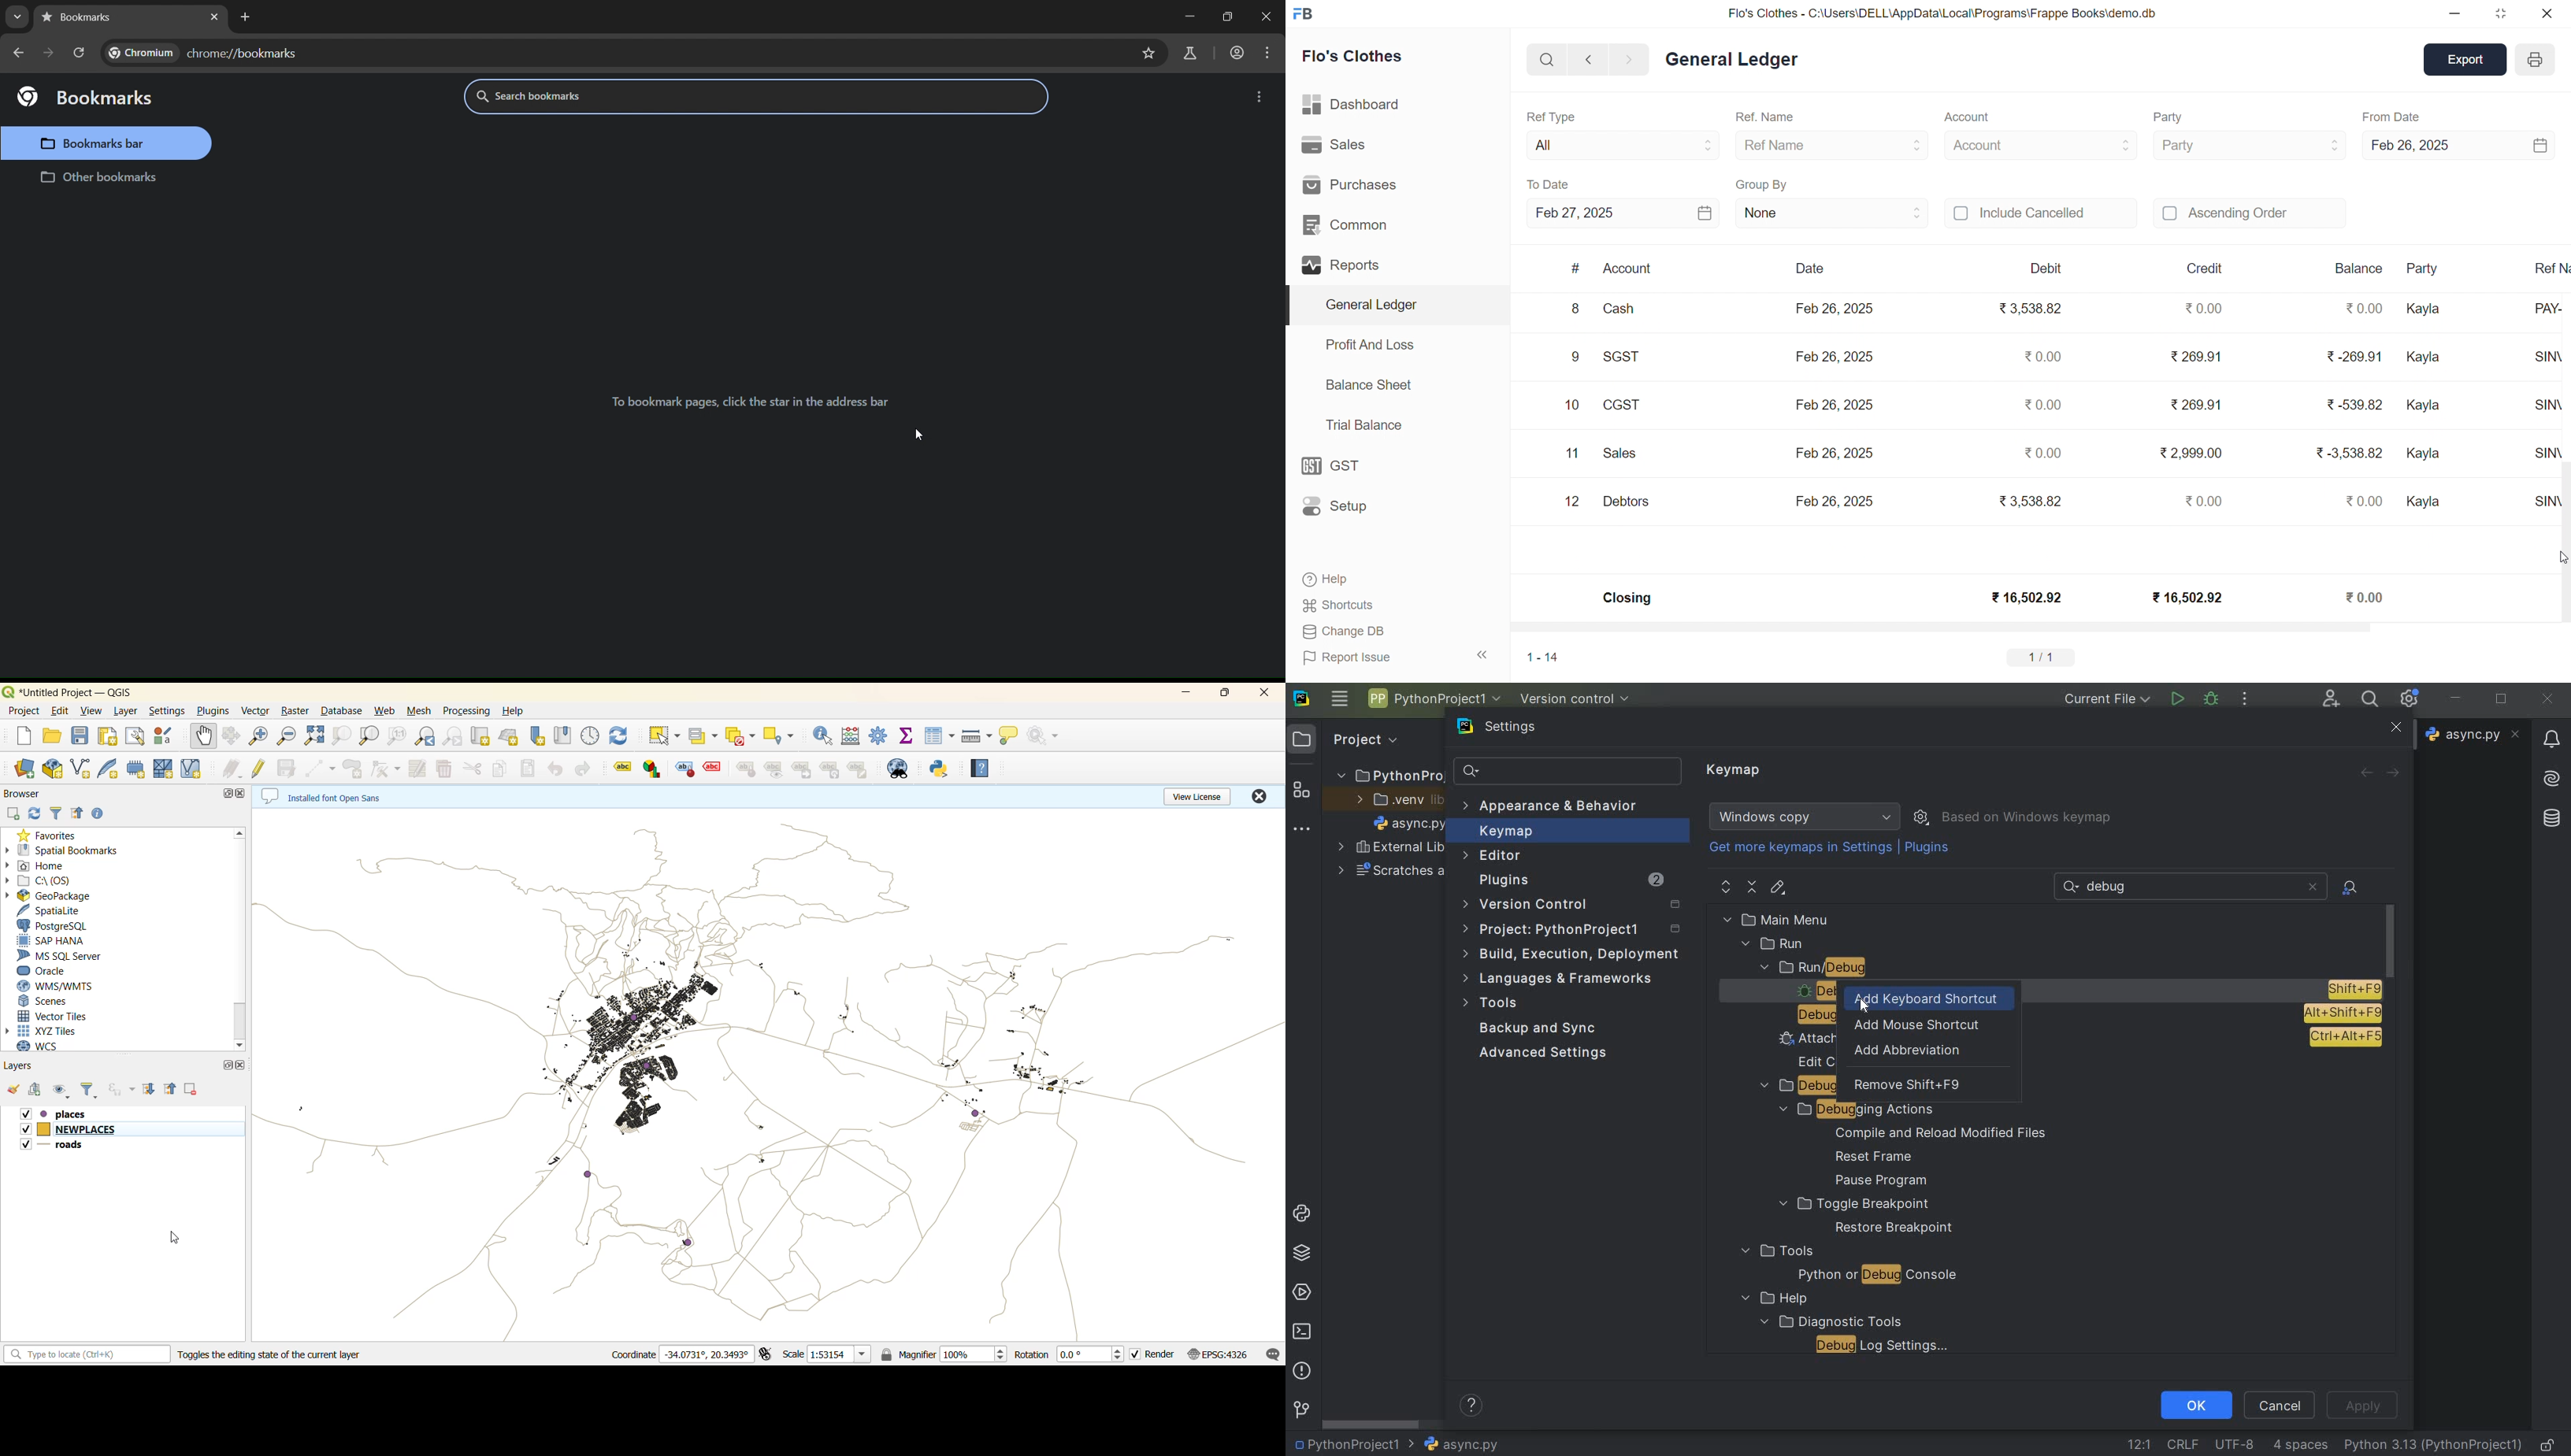 Image resolution: width=2576 pixels, height=1456 pixels. I want to click on python console, so click(1304, 1214).